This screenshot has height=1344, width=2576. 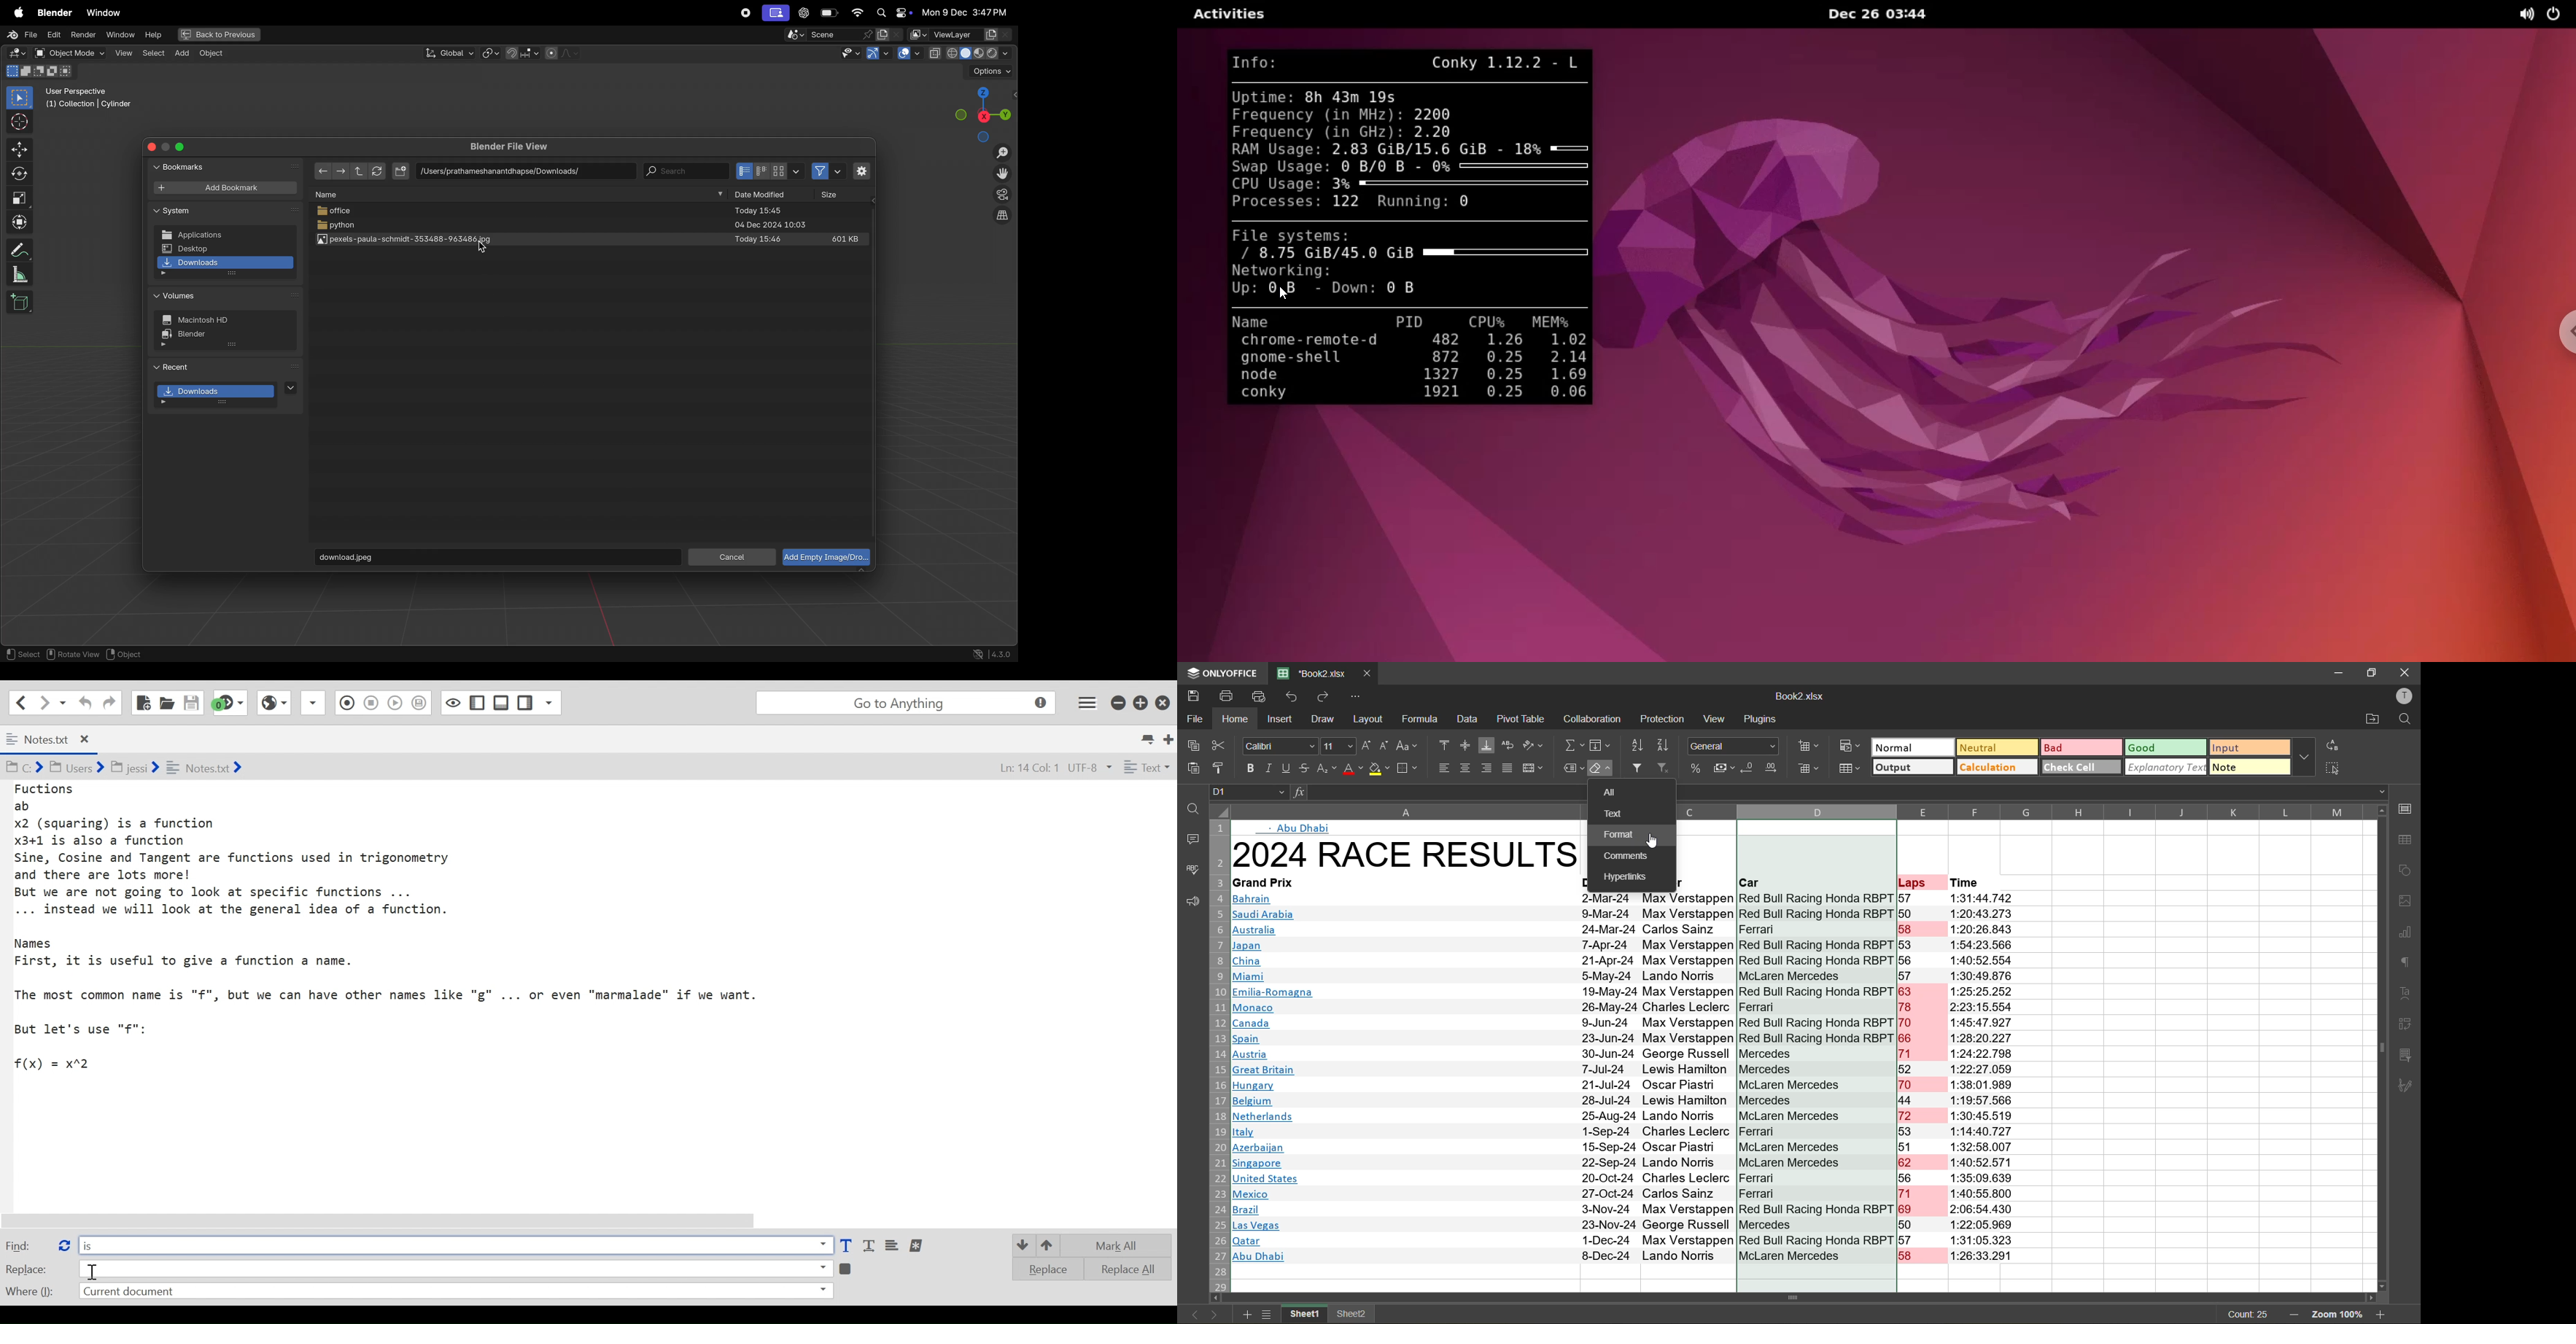 What do you see at coordinates (2408, 903) in the screenshot?
I see `images` at bounding box center [2408, 903].